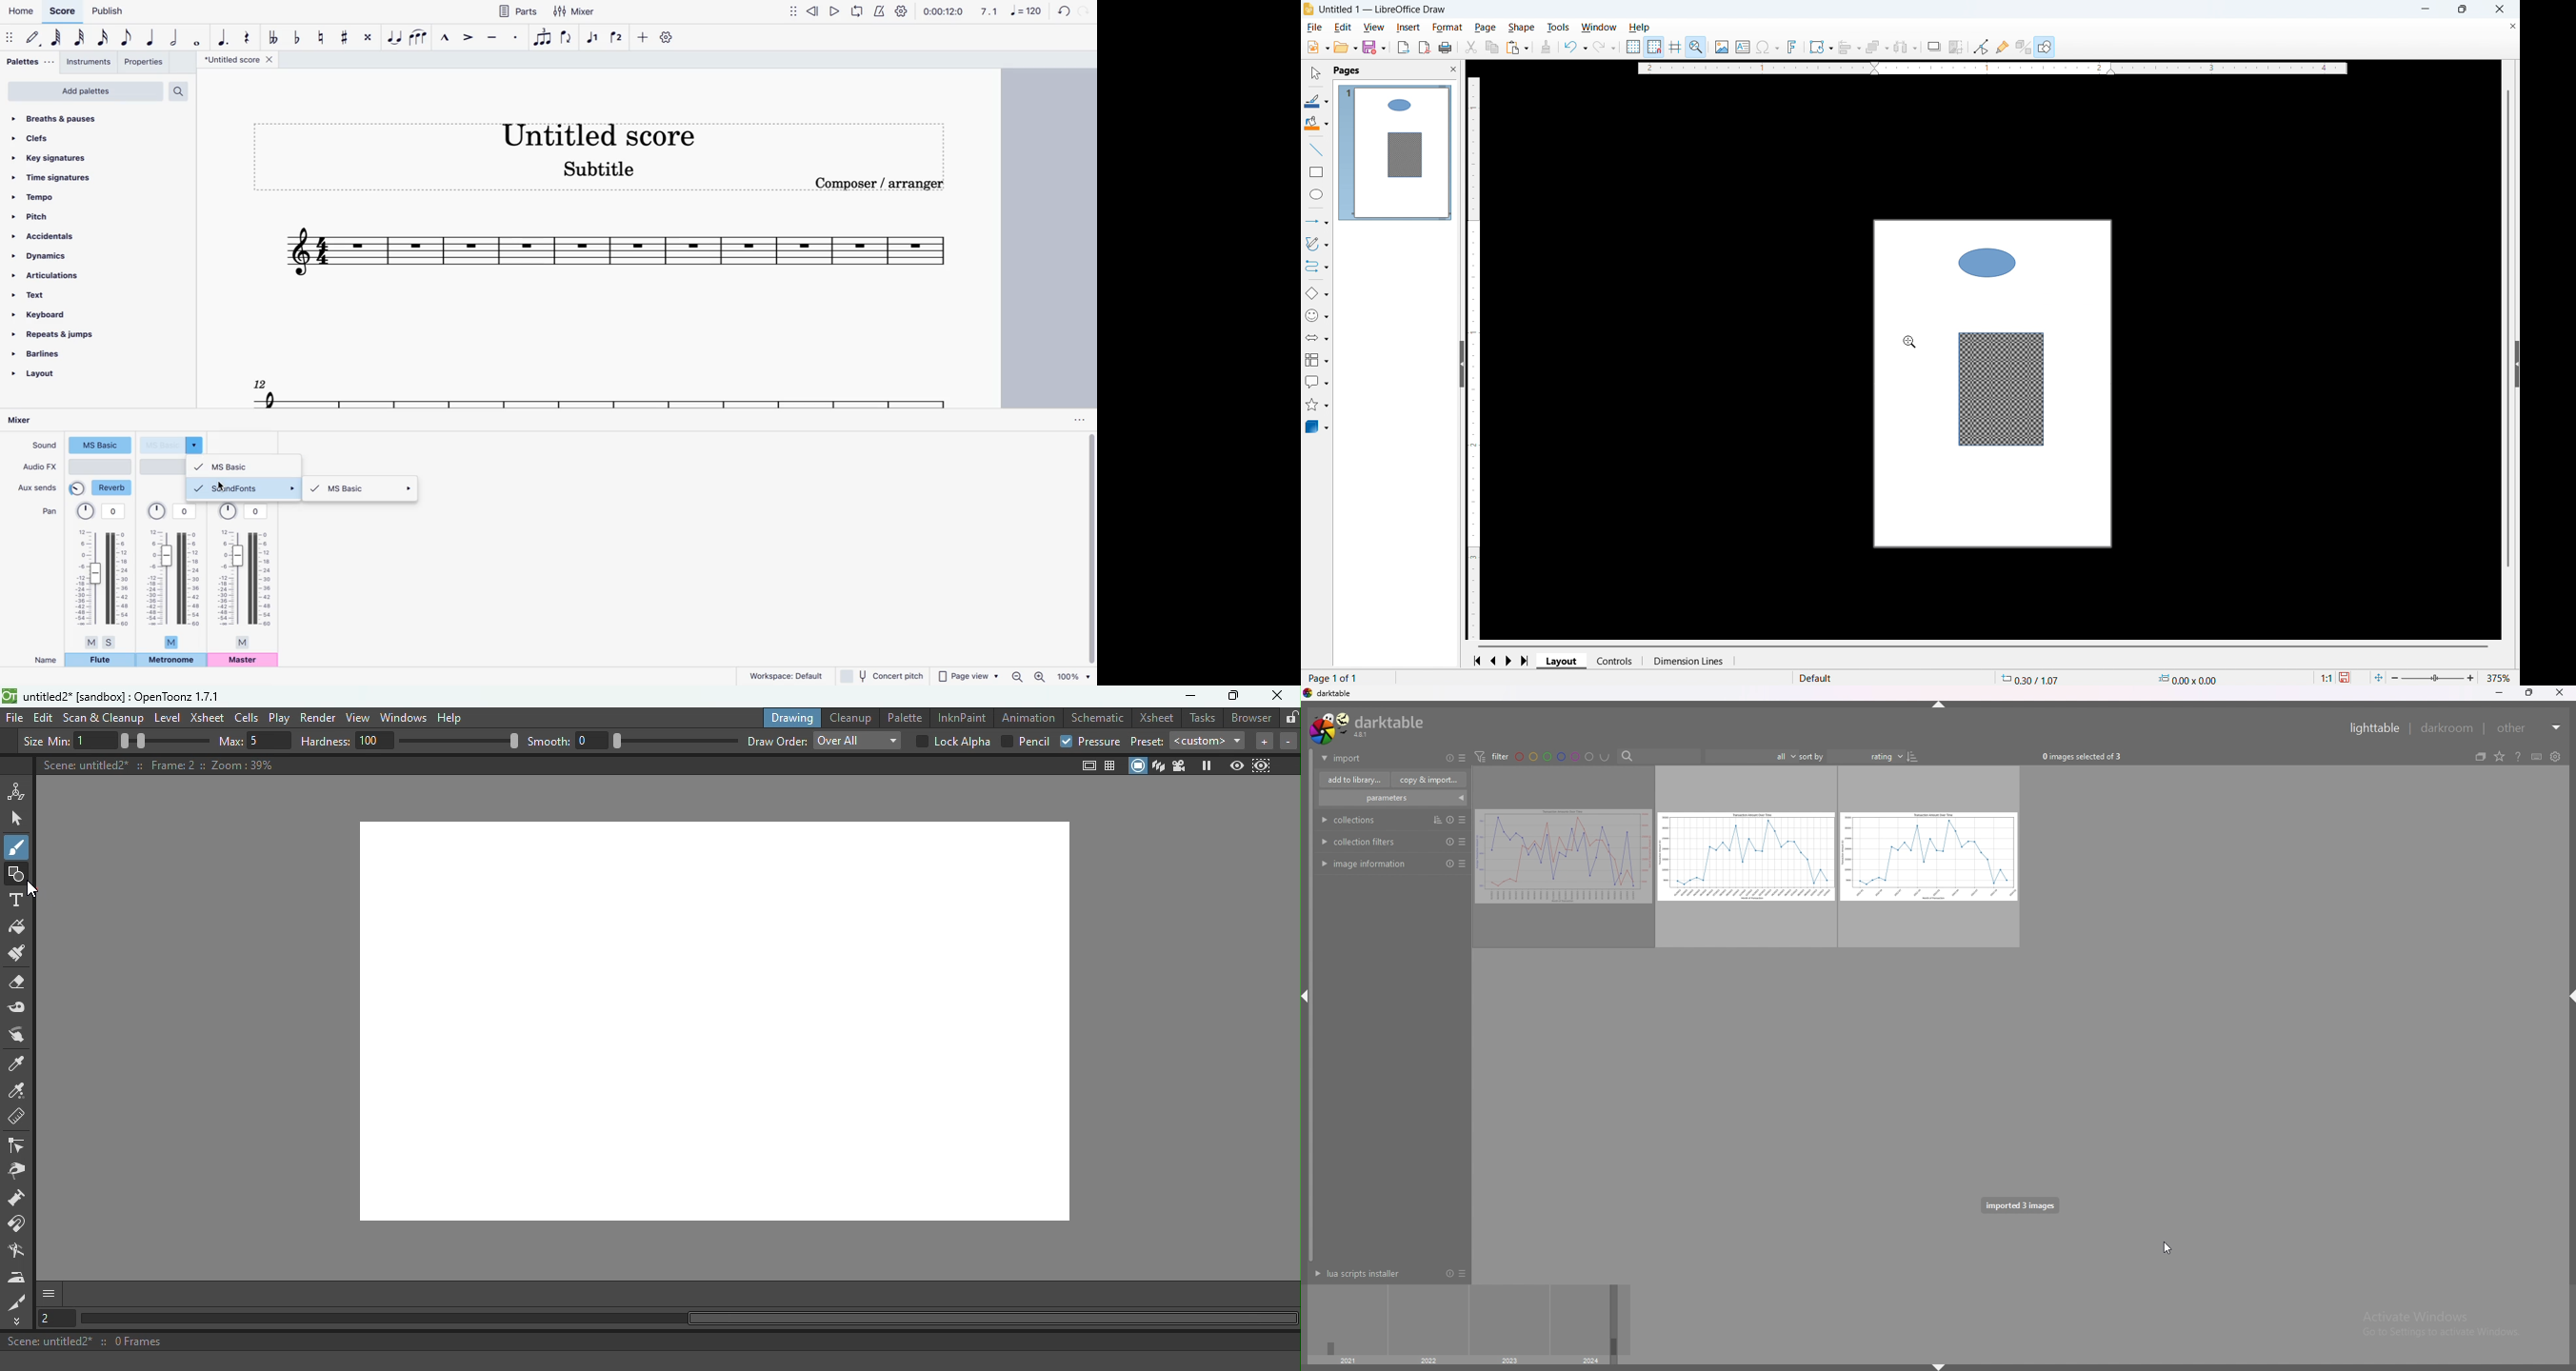 Image resolution: width=2576 pixels, height=1372 pixels. What do you see at coordinates (1428, 1361) in the screenshot?
I see `2022` at bounding box center [1428, 1361].